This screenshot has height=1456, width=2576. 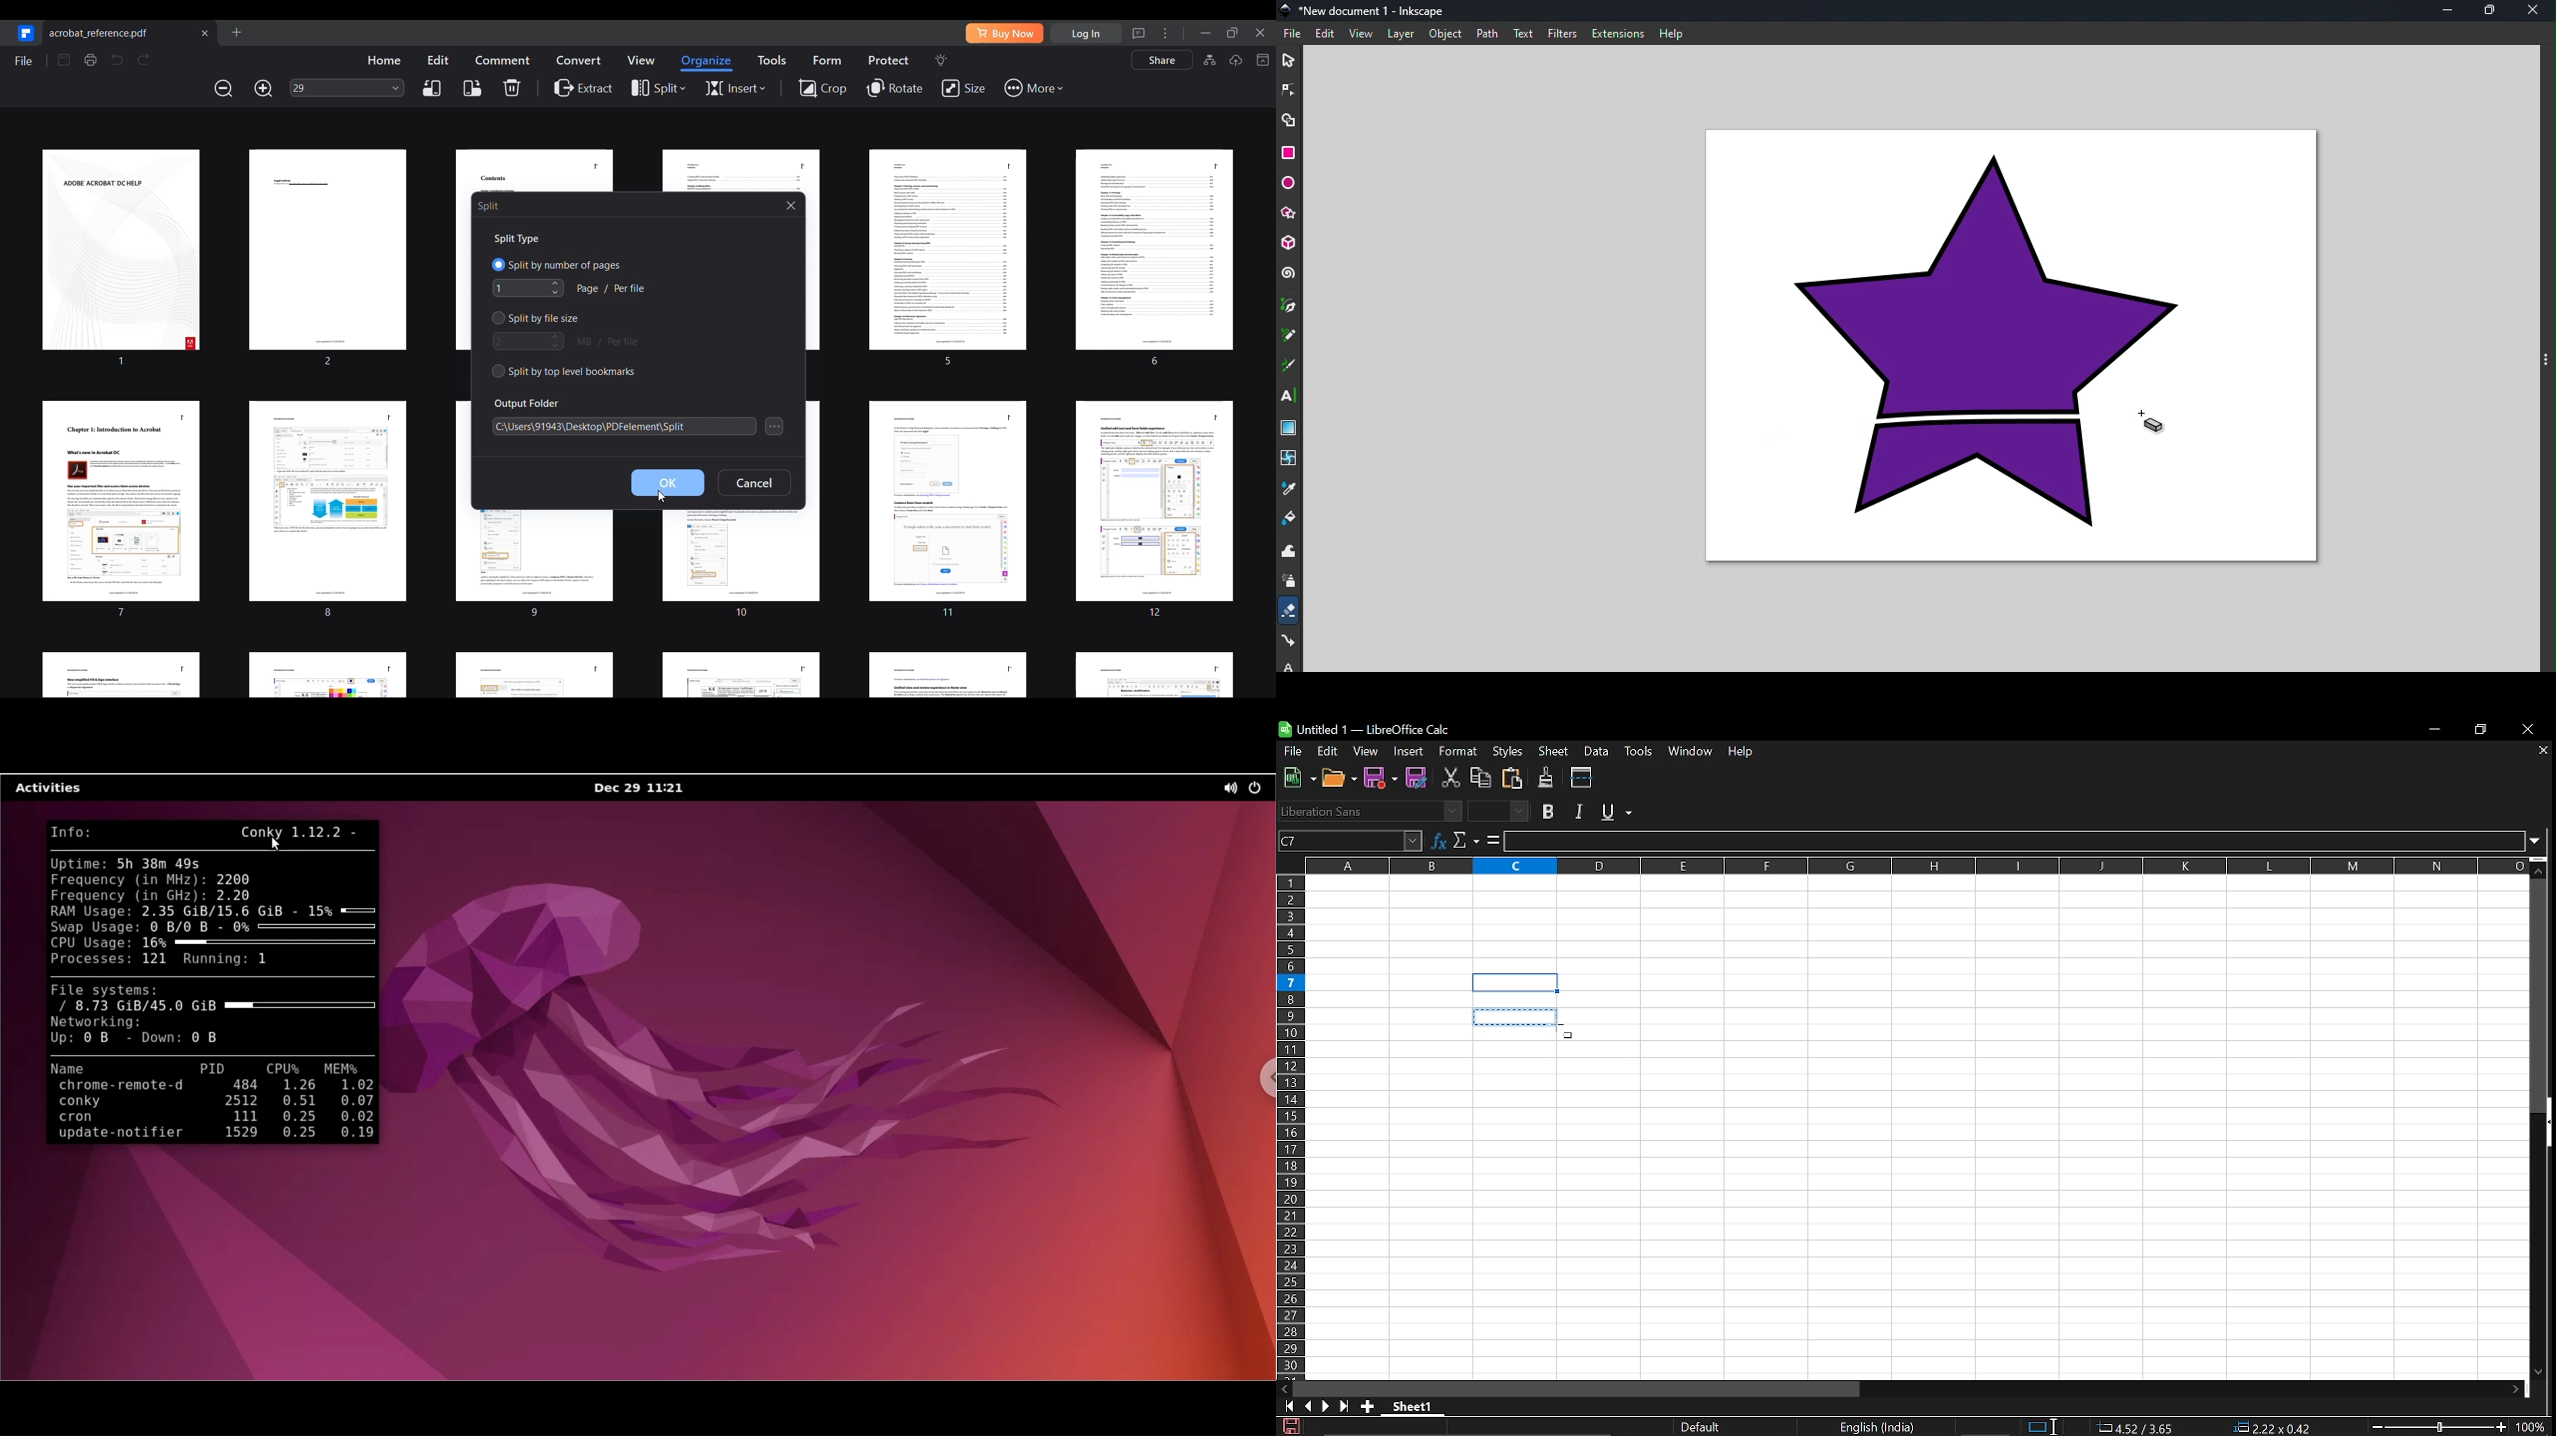 What do you see at coordinates (2532, 729) in the screenshot?
I see `Close ` at bounding box center [2532, 729].